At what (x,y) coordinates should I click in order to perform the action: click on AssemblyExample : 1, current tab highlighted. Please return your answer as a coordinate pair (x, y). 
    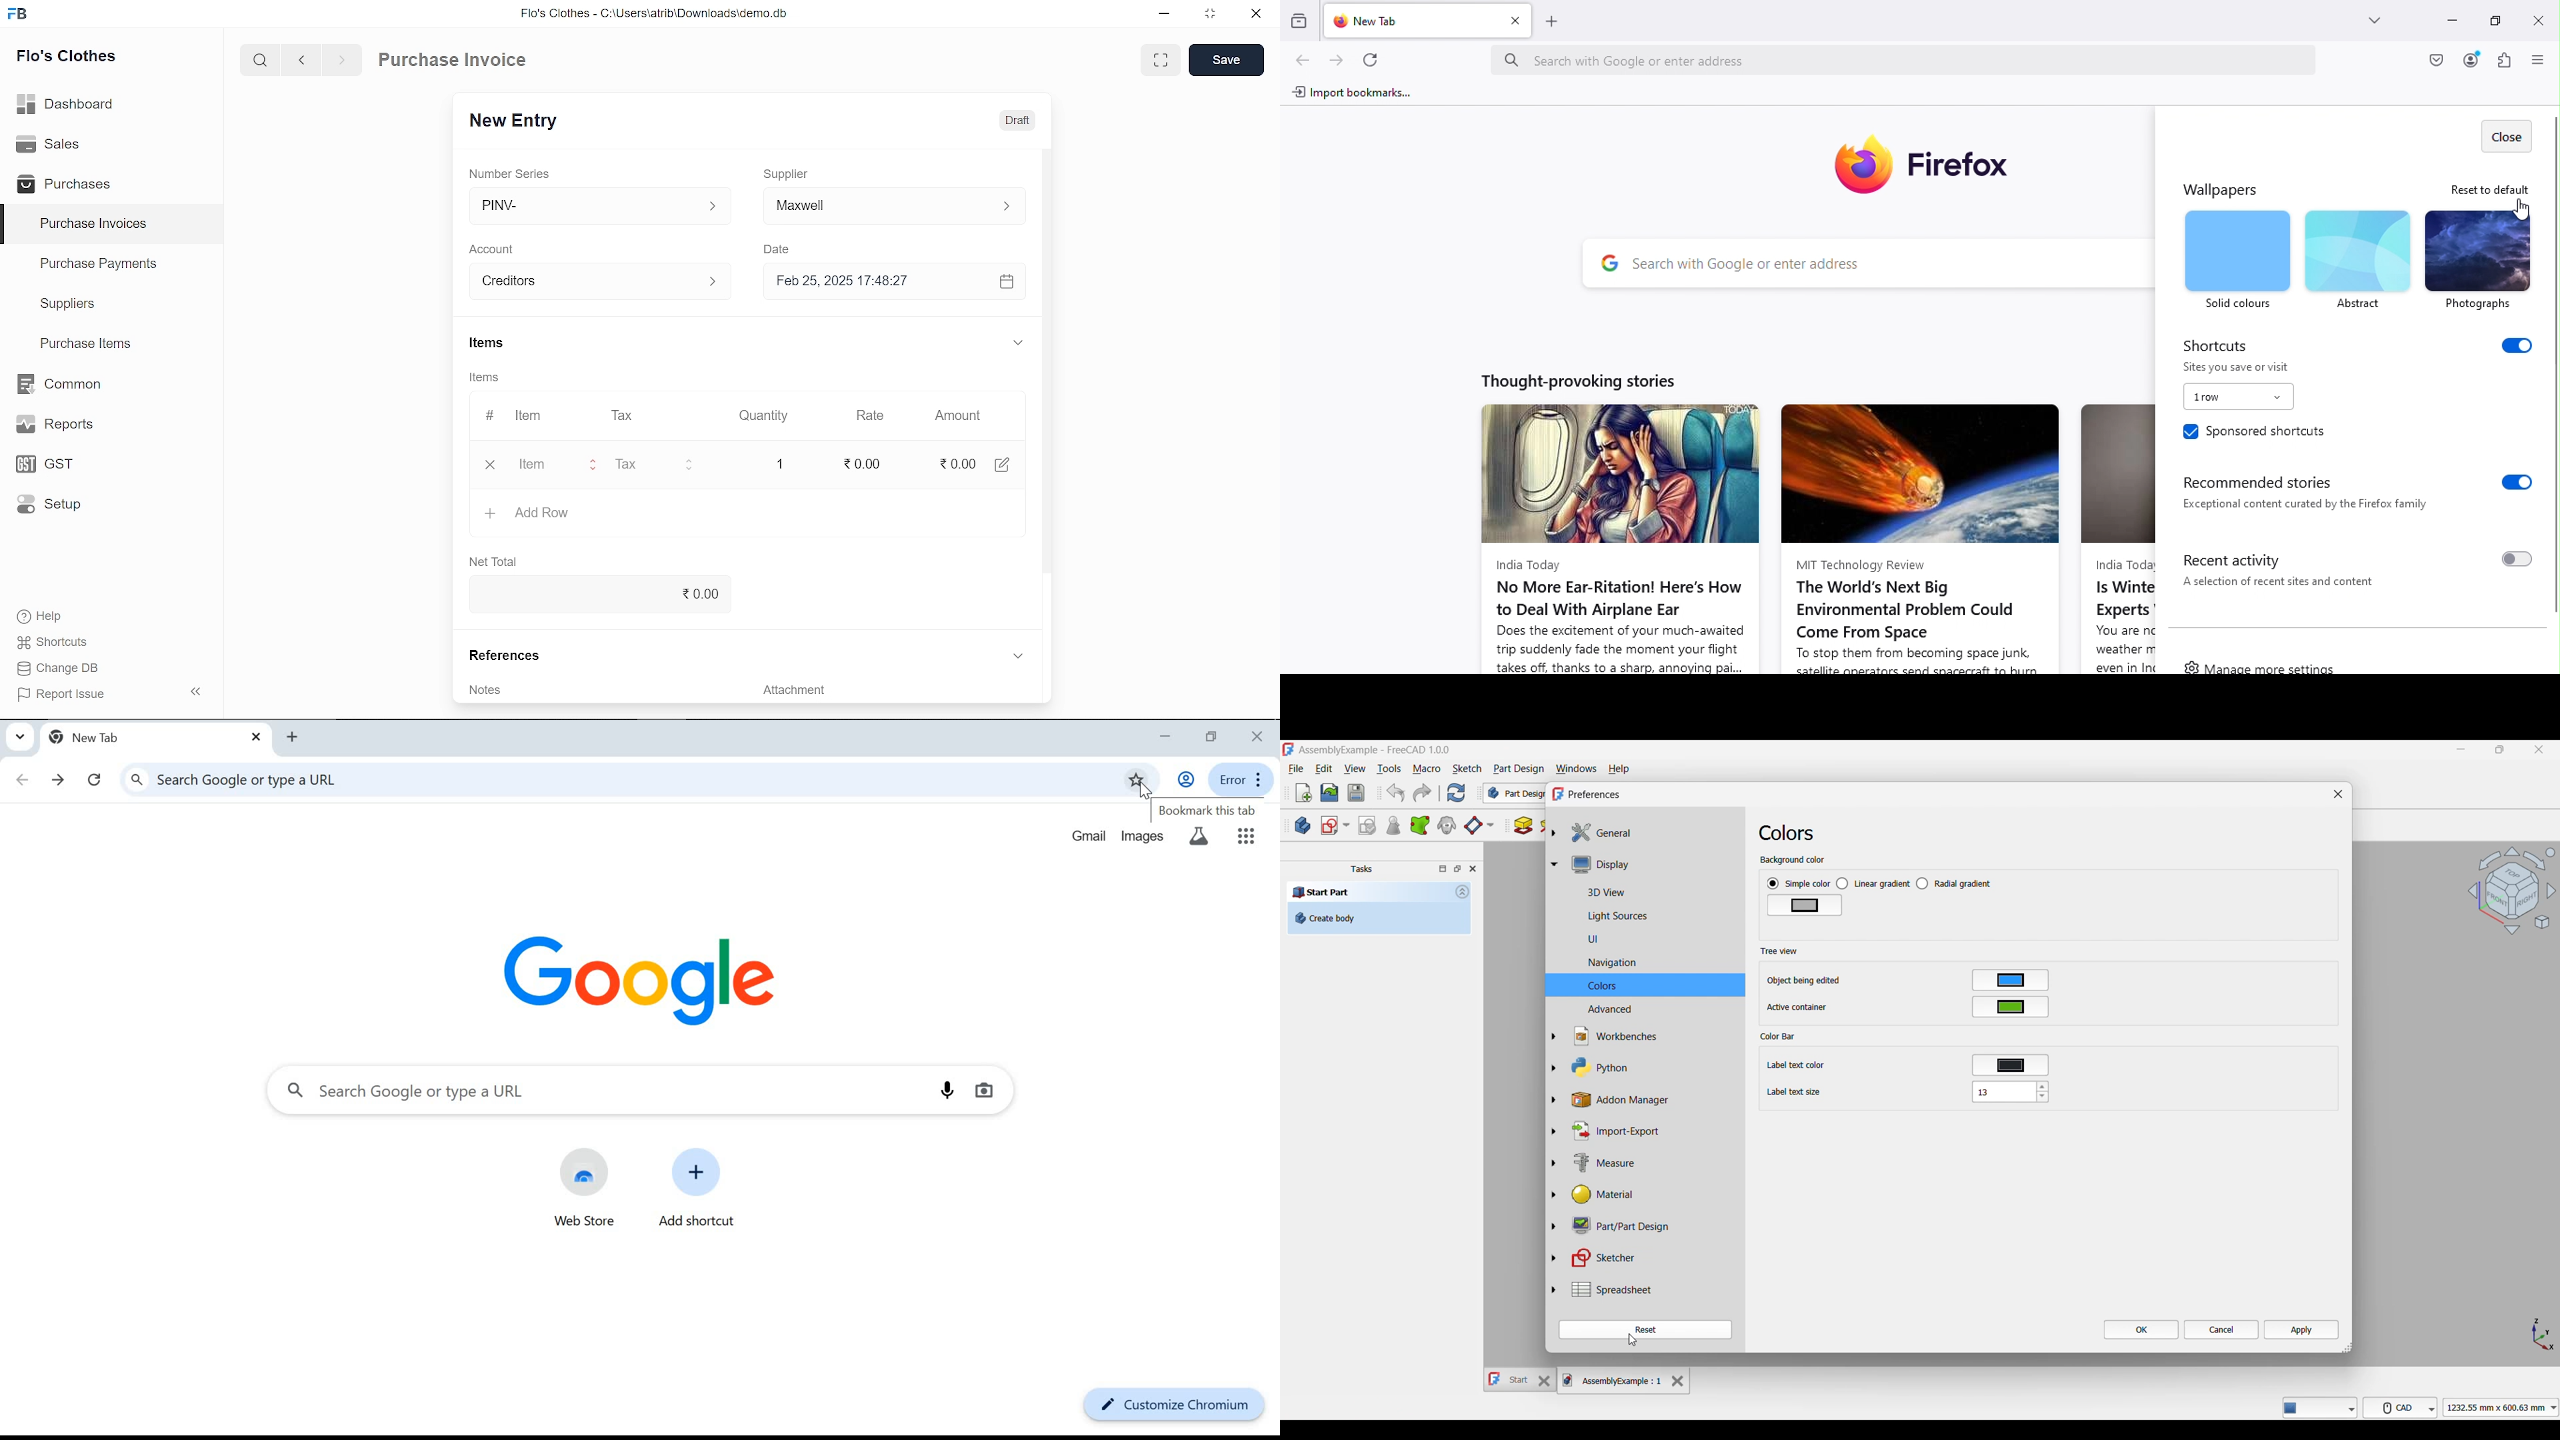
    Looking at the image, I should click on (1613, 1380).